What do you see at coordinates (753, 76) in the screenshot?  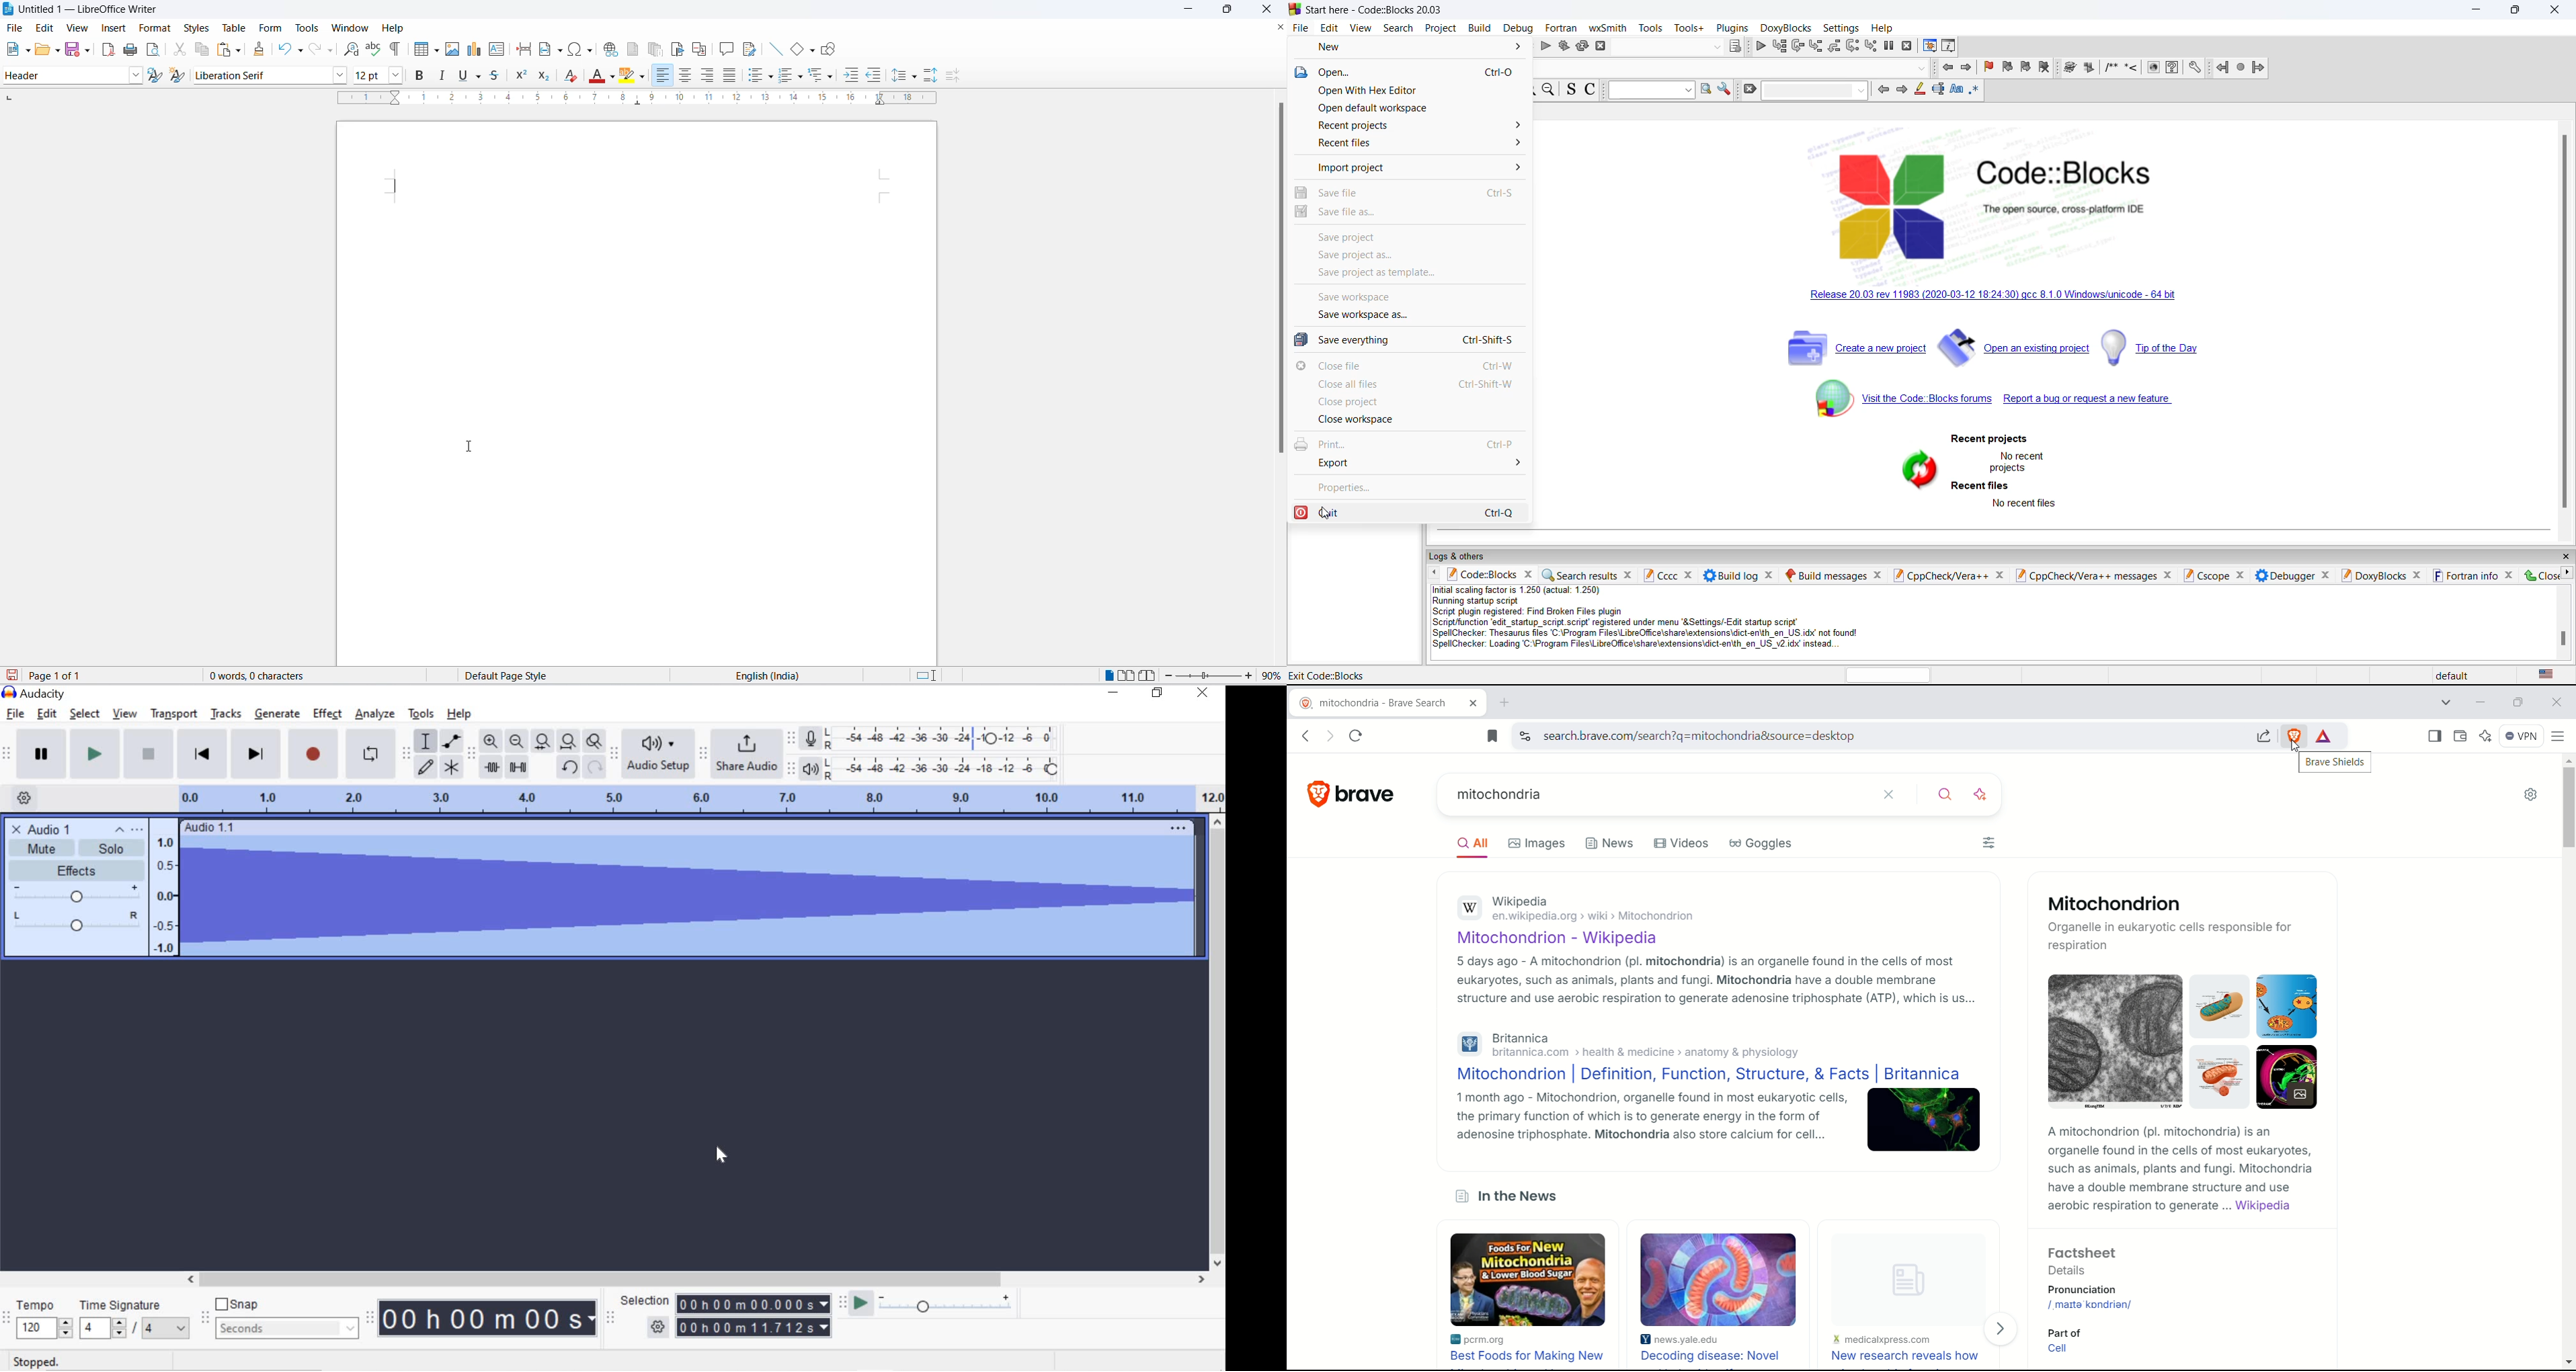 I see `toggle unordered list` at bounding box center [753, 76].